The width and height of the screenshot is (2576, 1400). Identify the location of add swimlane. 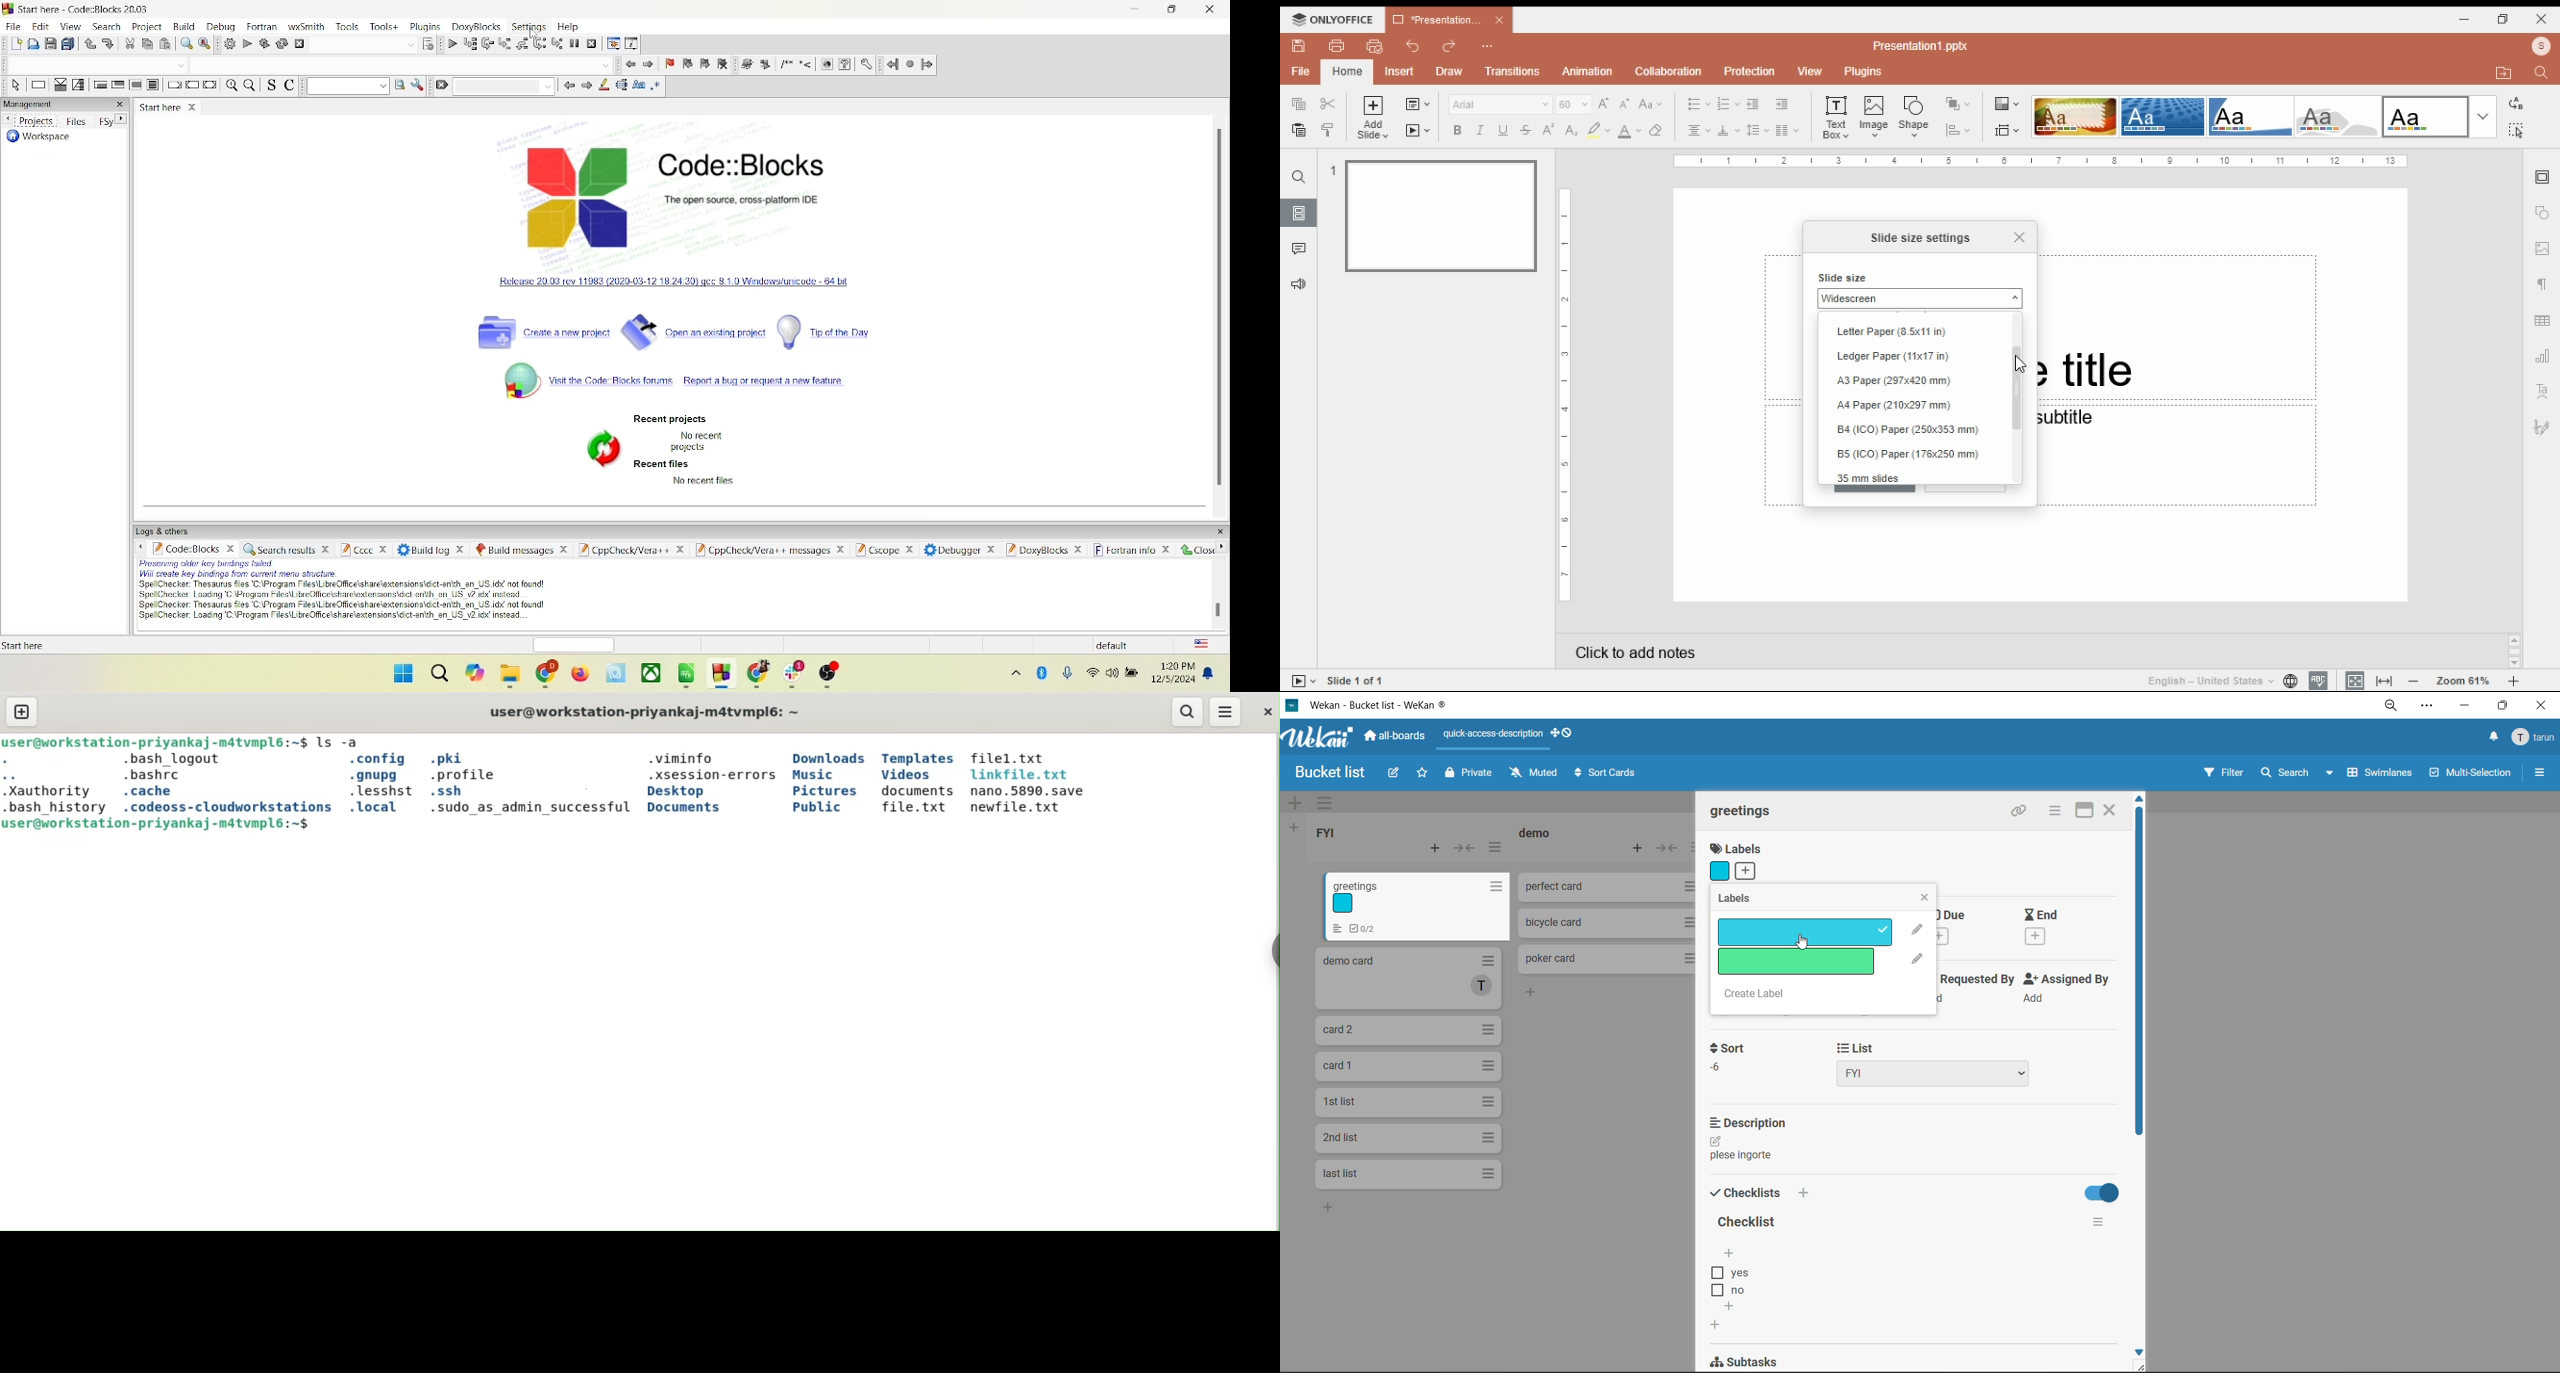
(1297, 803).